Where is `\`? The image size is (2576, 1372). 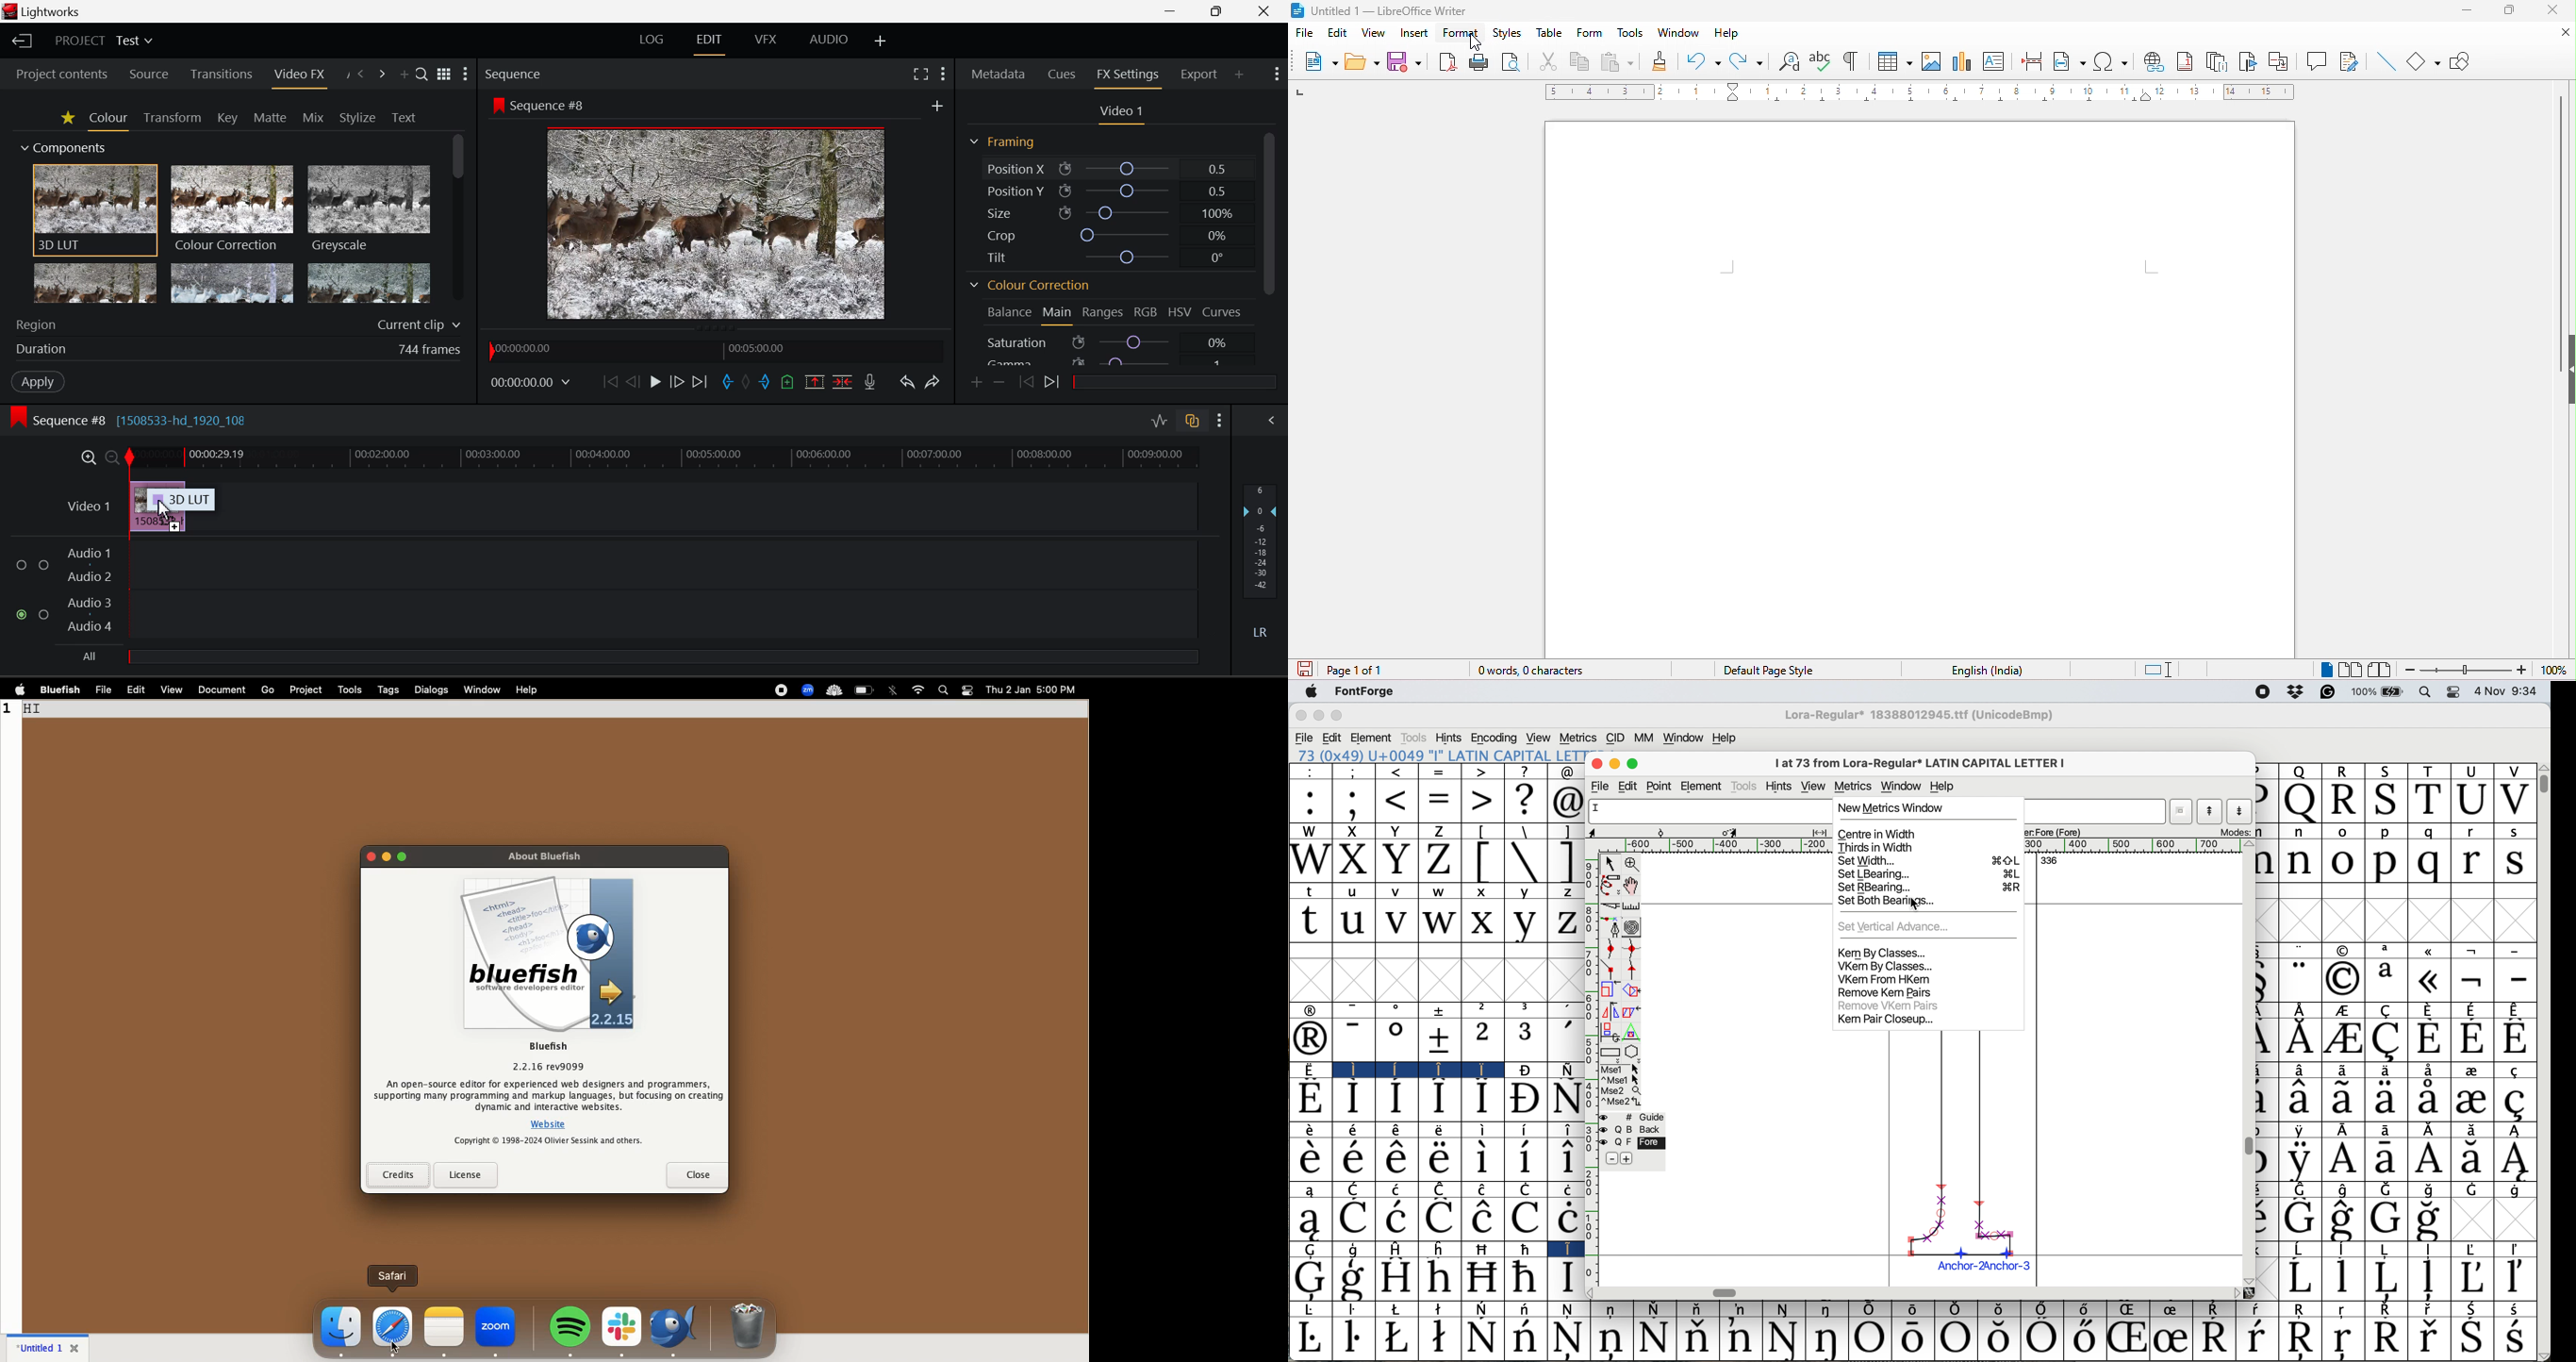
\ is located at coordinates (1524, 831).